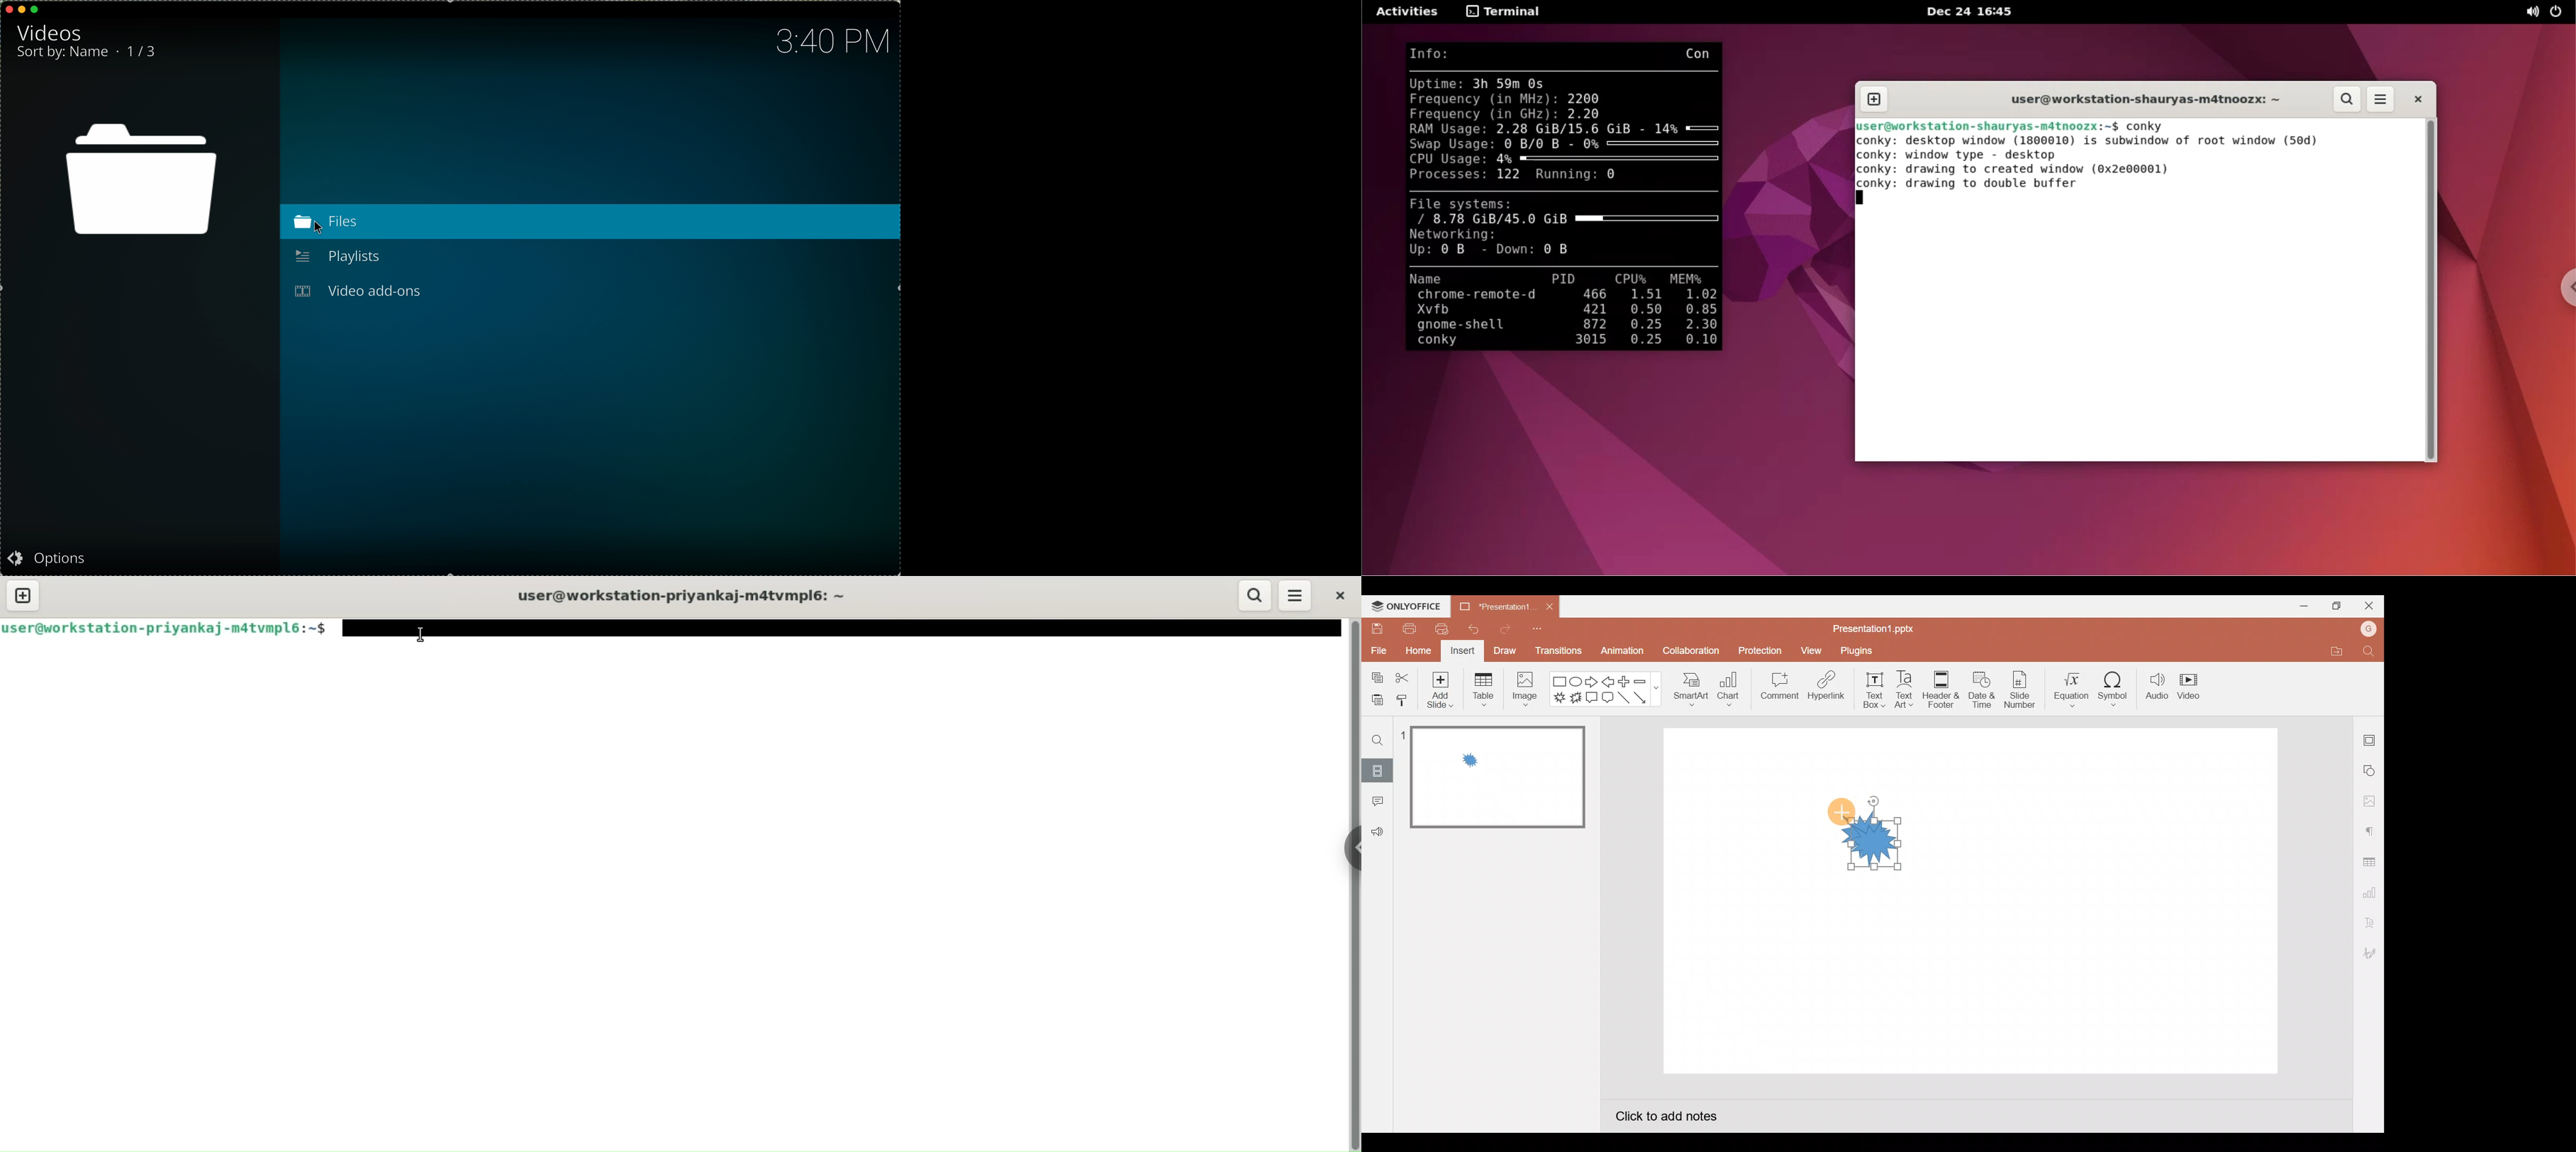 The image size is (2576, 1176). What do you see at coordinates (23, 596) in the screenshot?
I see `new tab` at bounding box center [23, 596].